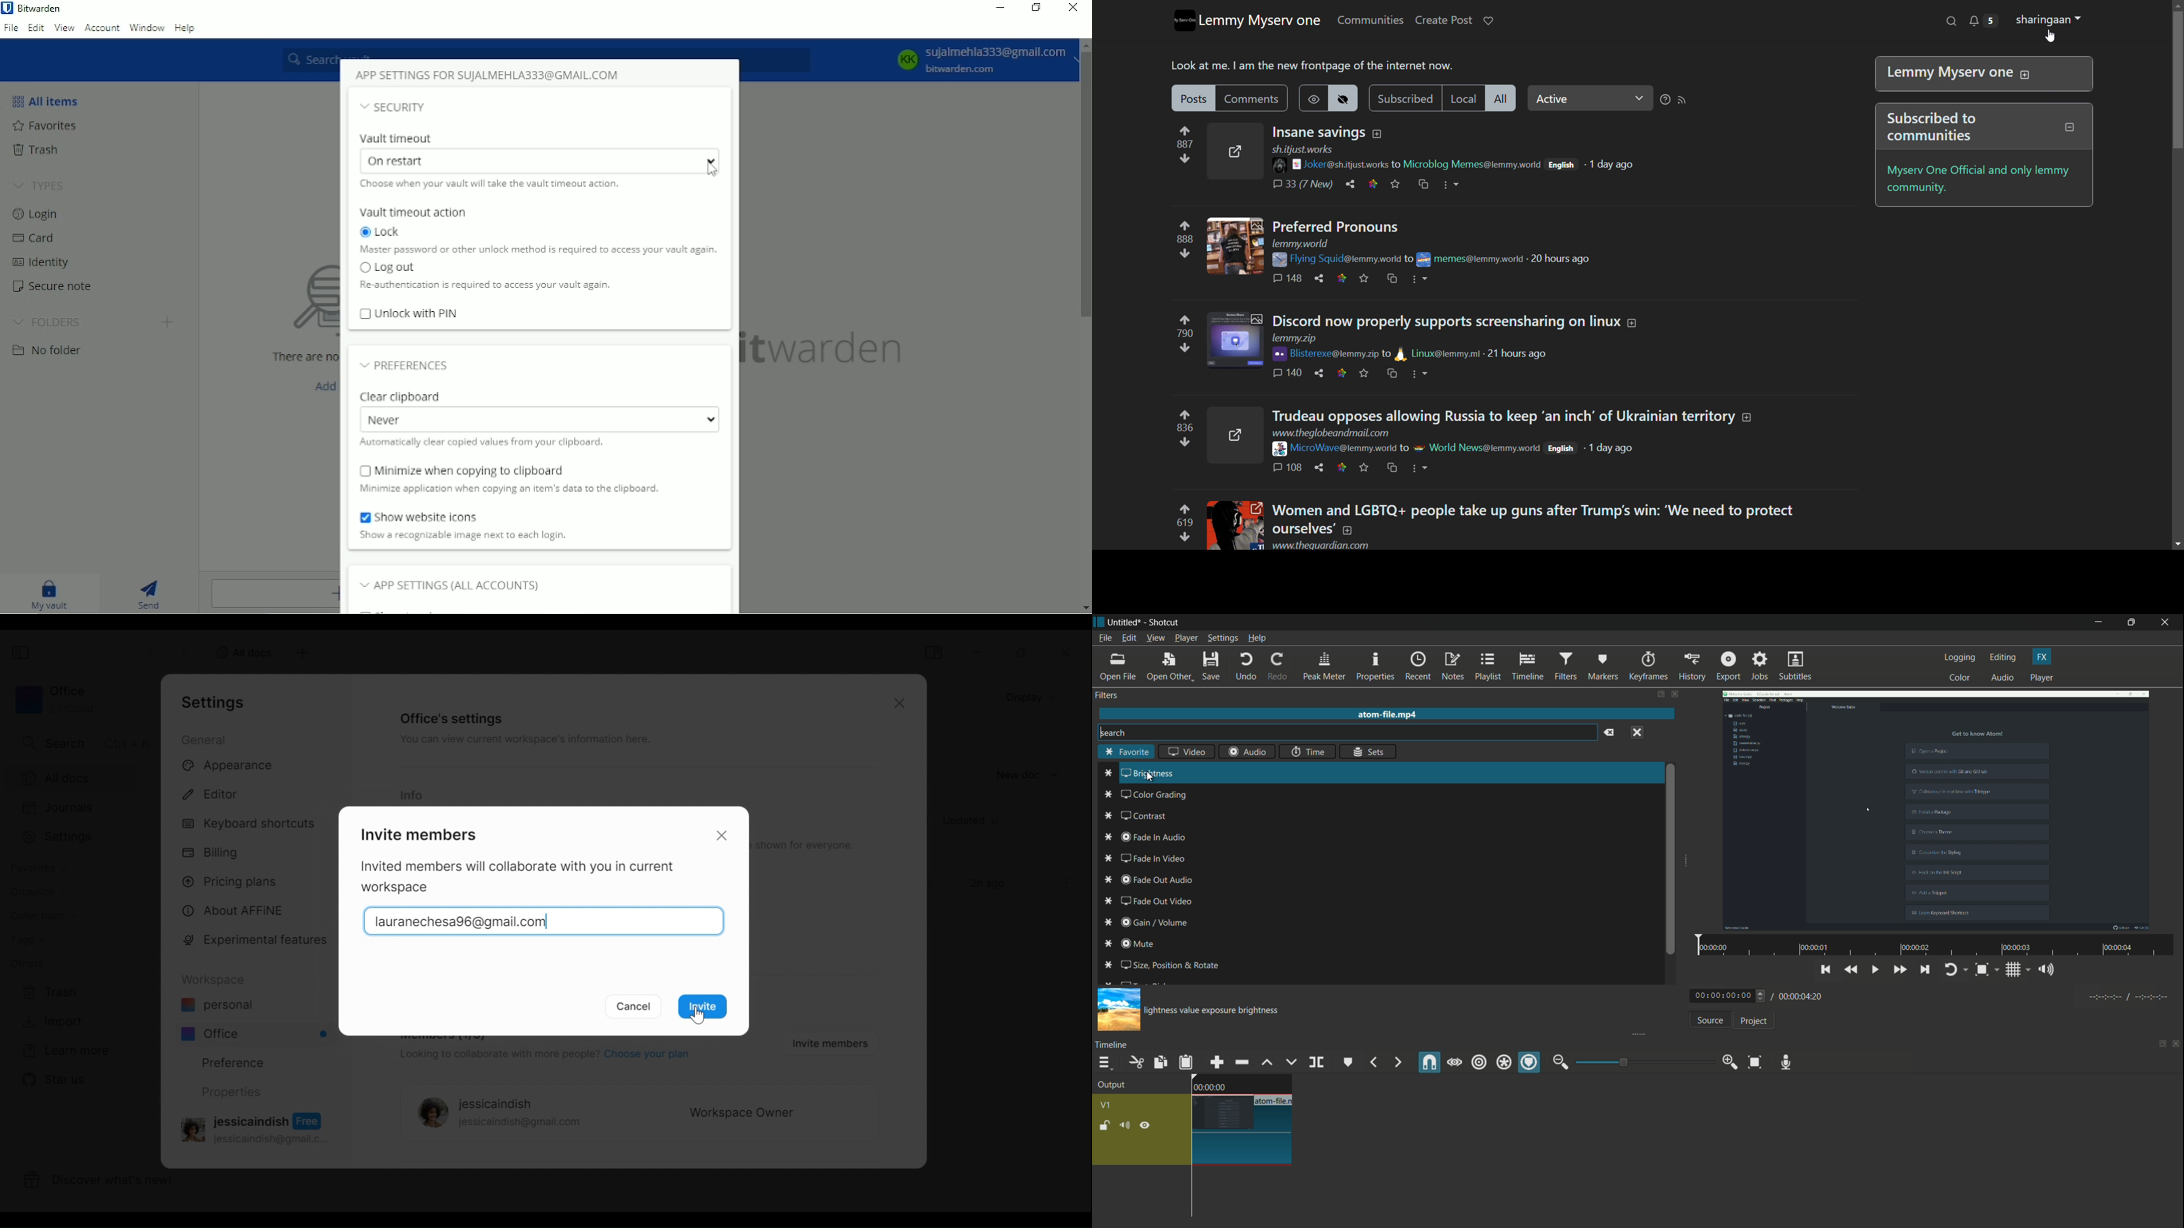 This screenshot has width=2184, height=1232. I want to click on joke@sh.itjust.works, so click(1329, 166).